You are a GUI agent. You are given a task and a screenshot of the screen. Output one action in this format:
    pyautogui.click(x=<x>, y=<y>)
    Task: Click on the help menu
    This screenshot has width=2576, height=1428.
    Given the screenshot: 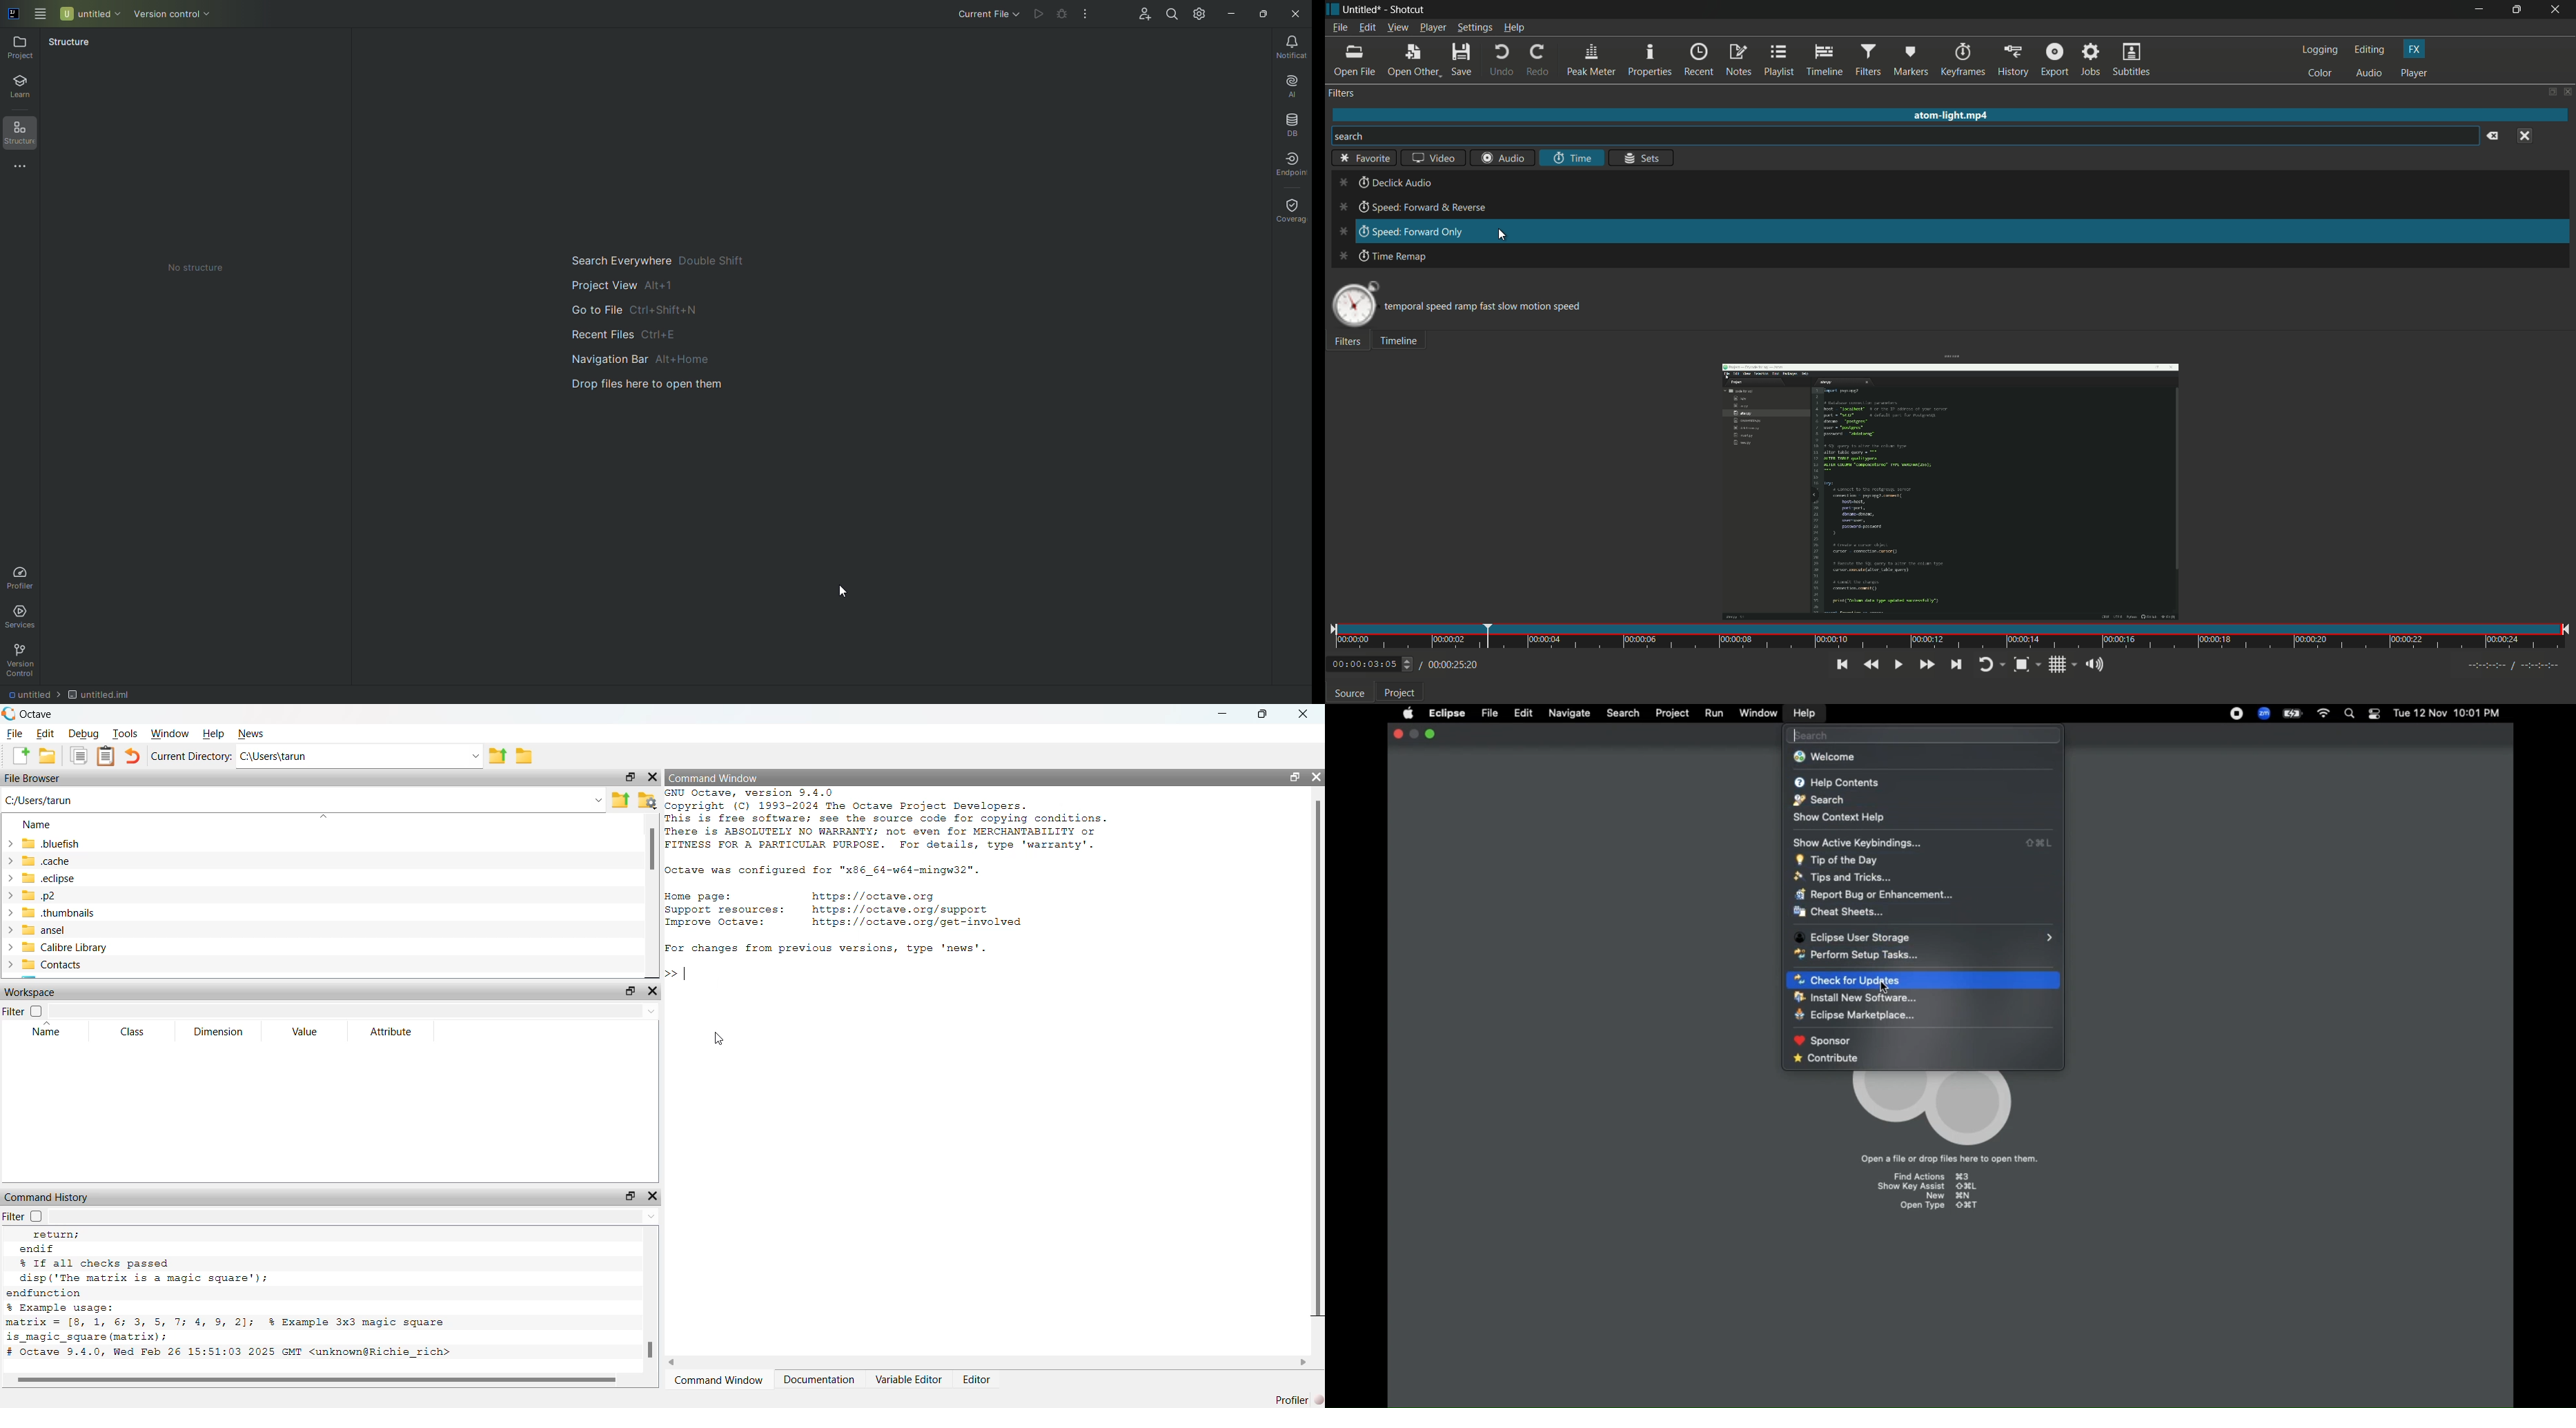 What is the action you would take?
    pyautogui.click(x=1515, y=28)
    